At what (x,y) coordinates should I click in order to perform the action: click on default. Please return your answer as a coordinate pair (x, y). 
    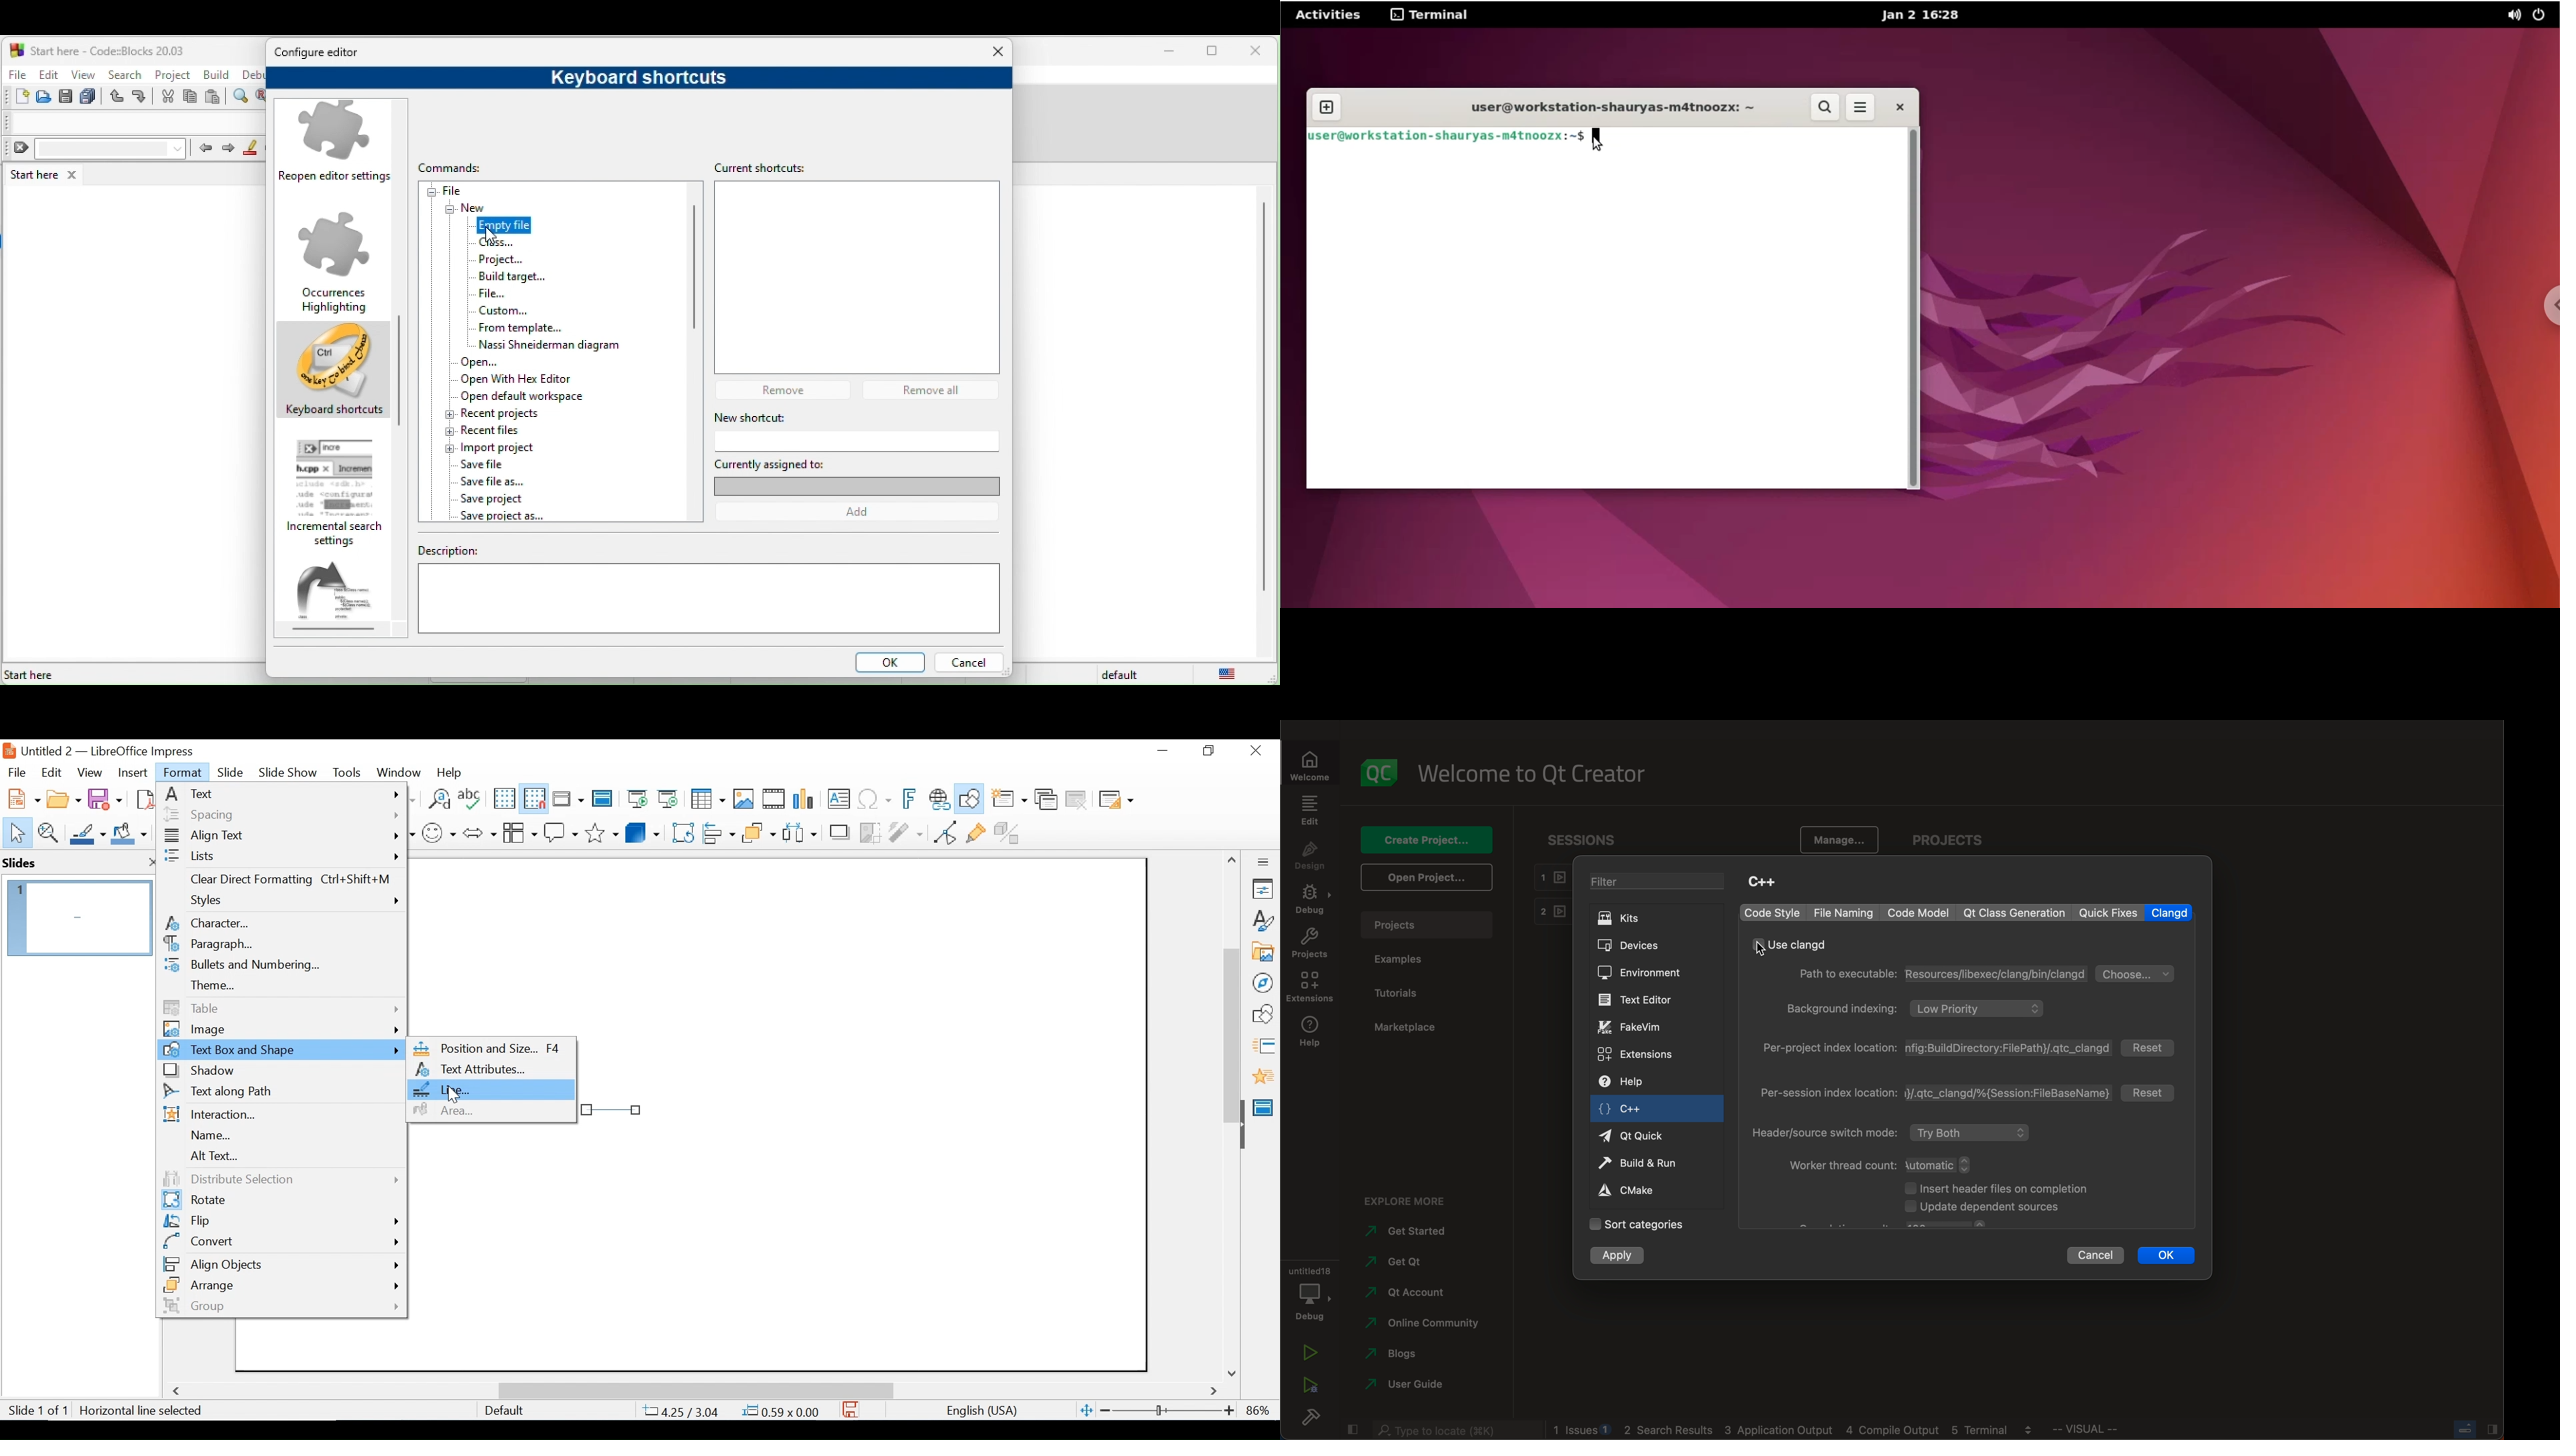
    Looking at the image, I should click on (1123, 675).